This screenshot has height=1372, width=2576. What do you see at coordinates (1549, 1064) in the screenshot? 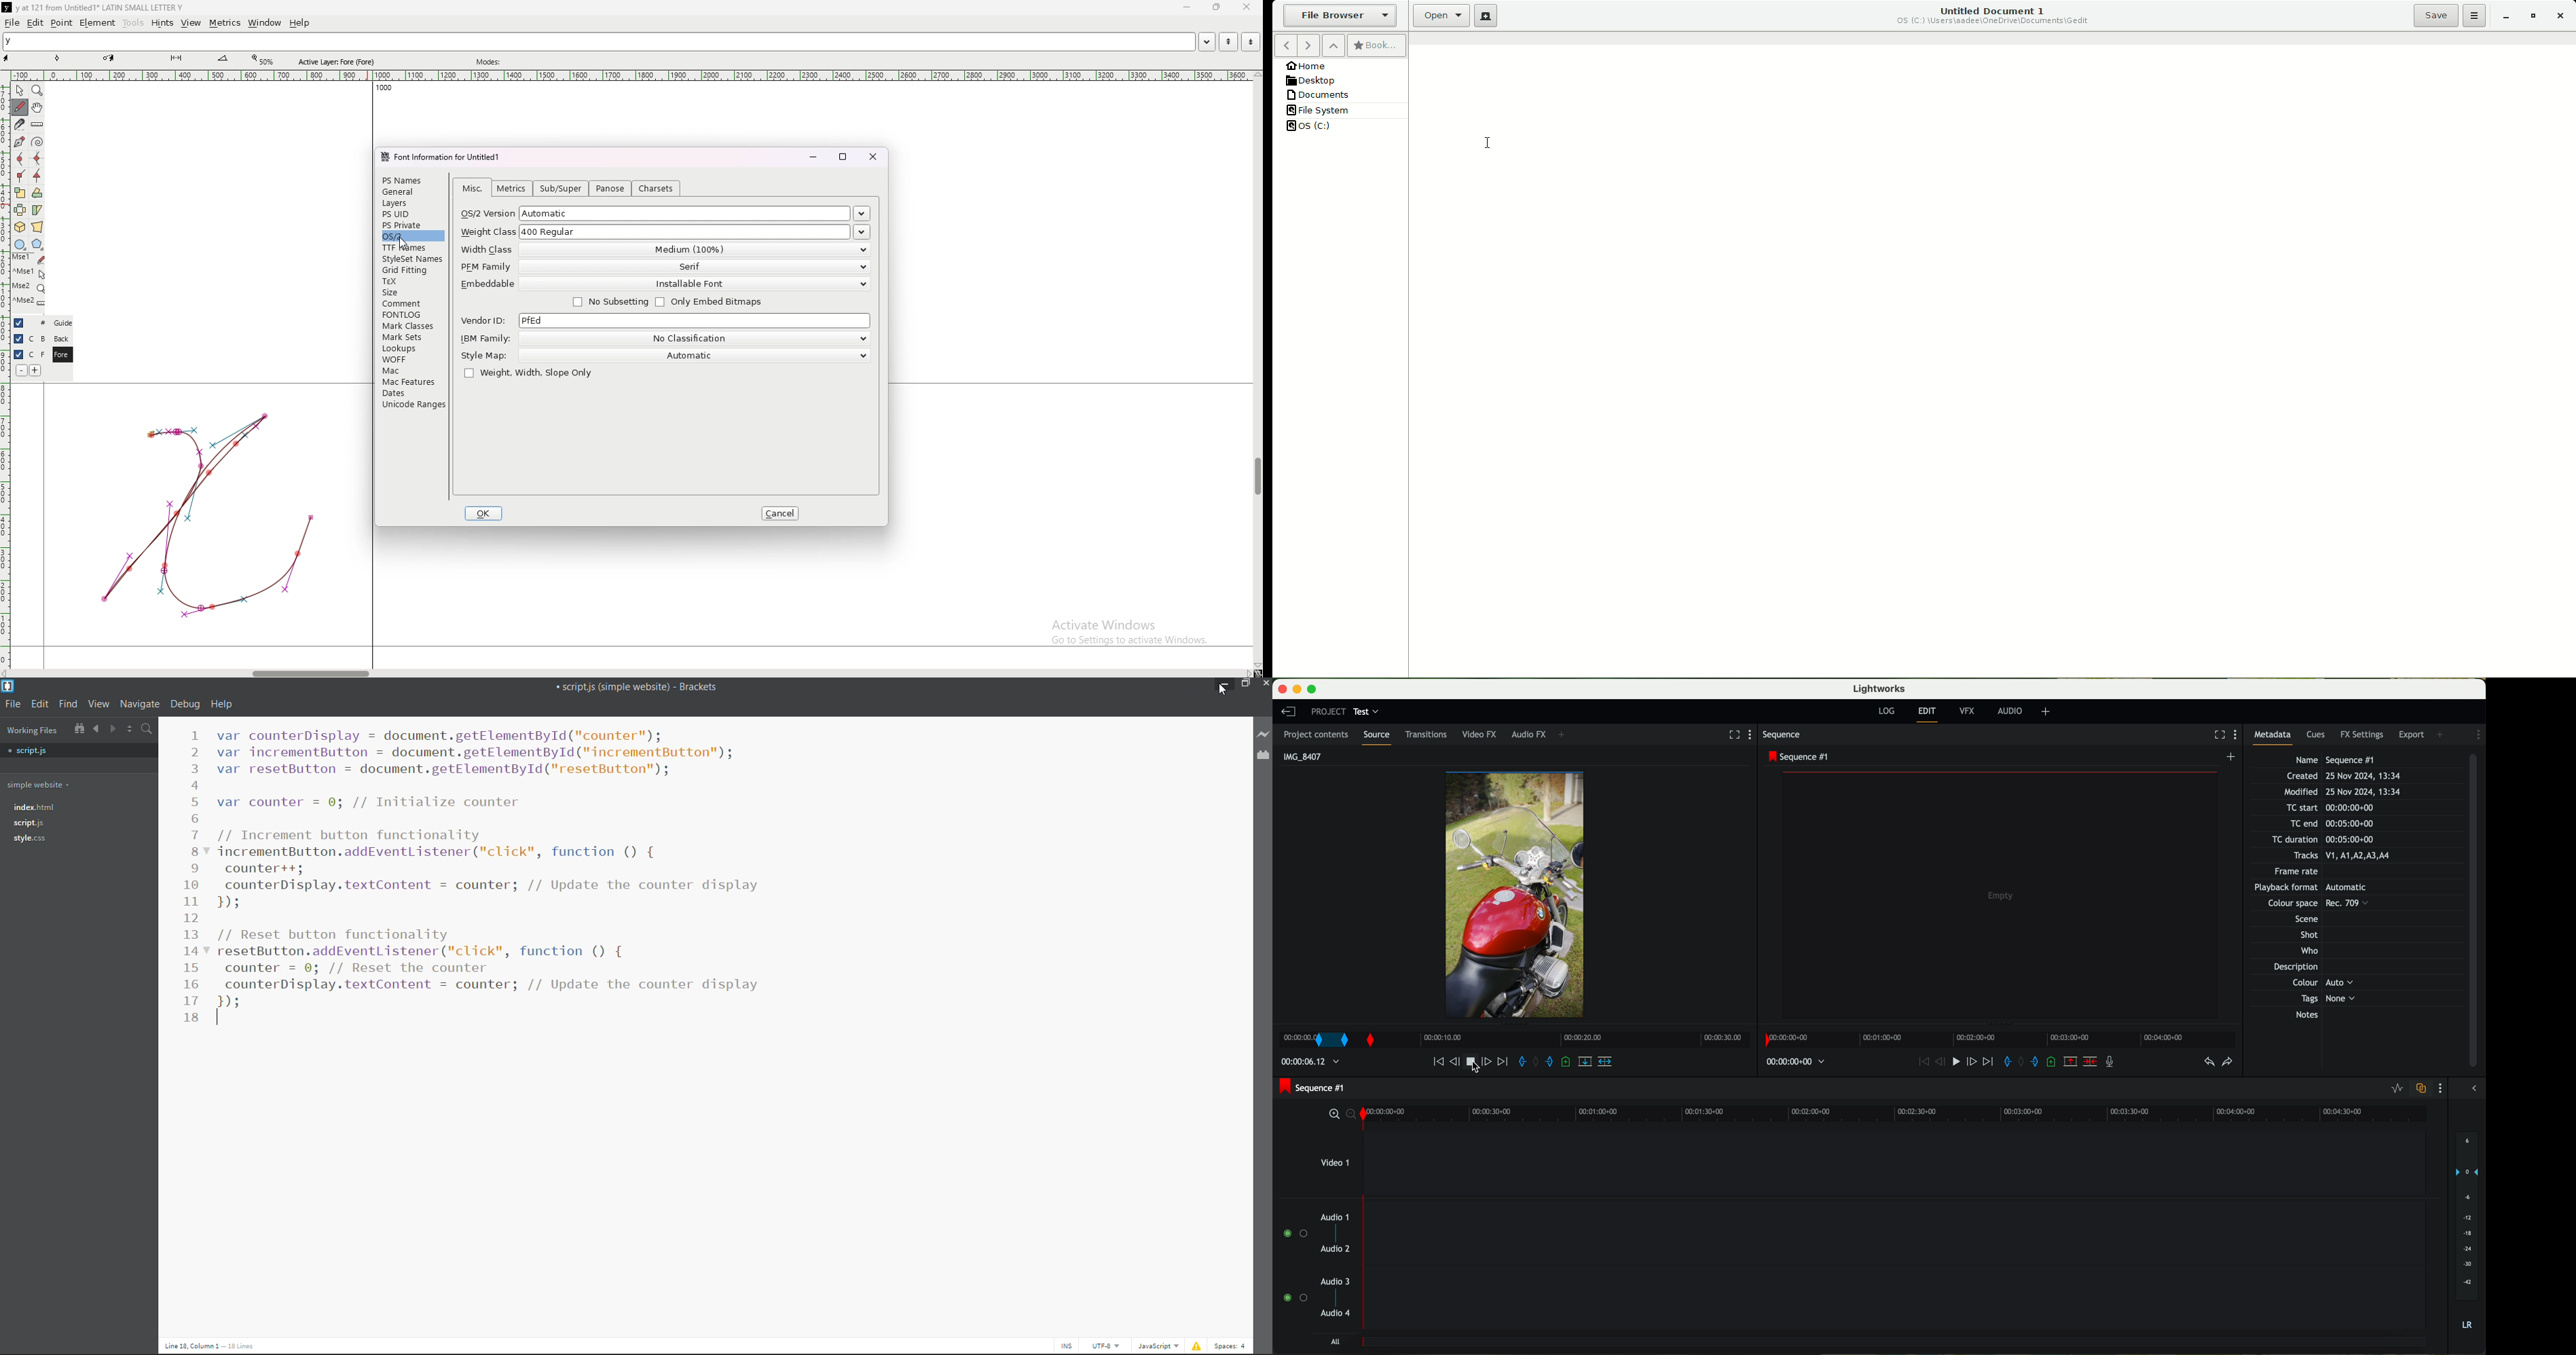
I see `add an out mark` at bounding box center [1549, 1064].